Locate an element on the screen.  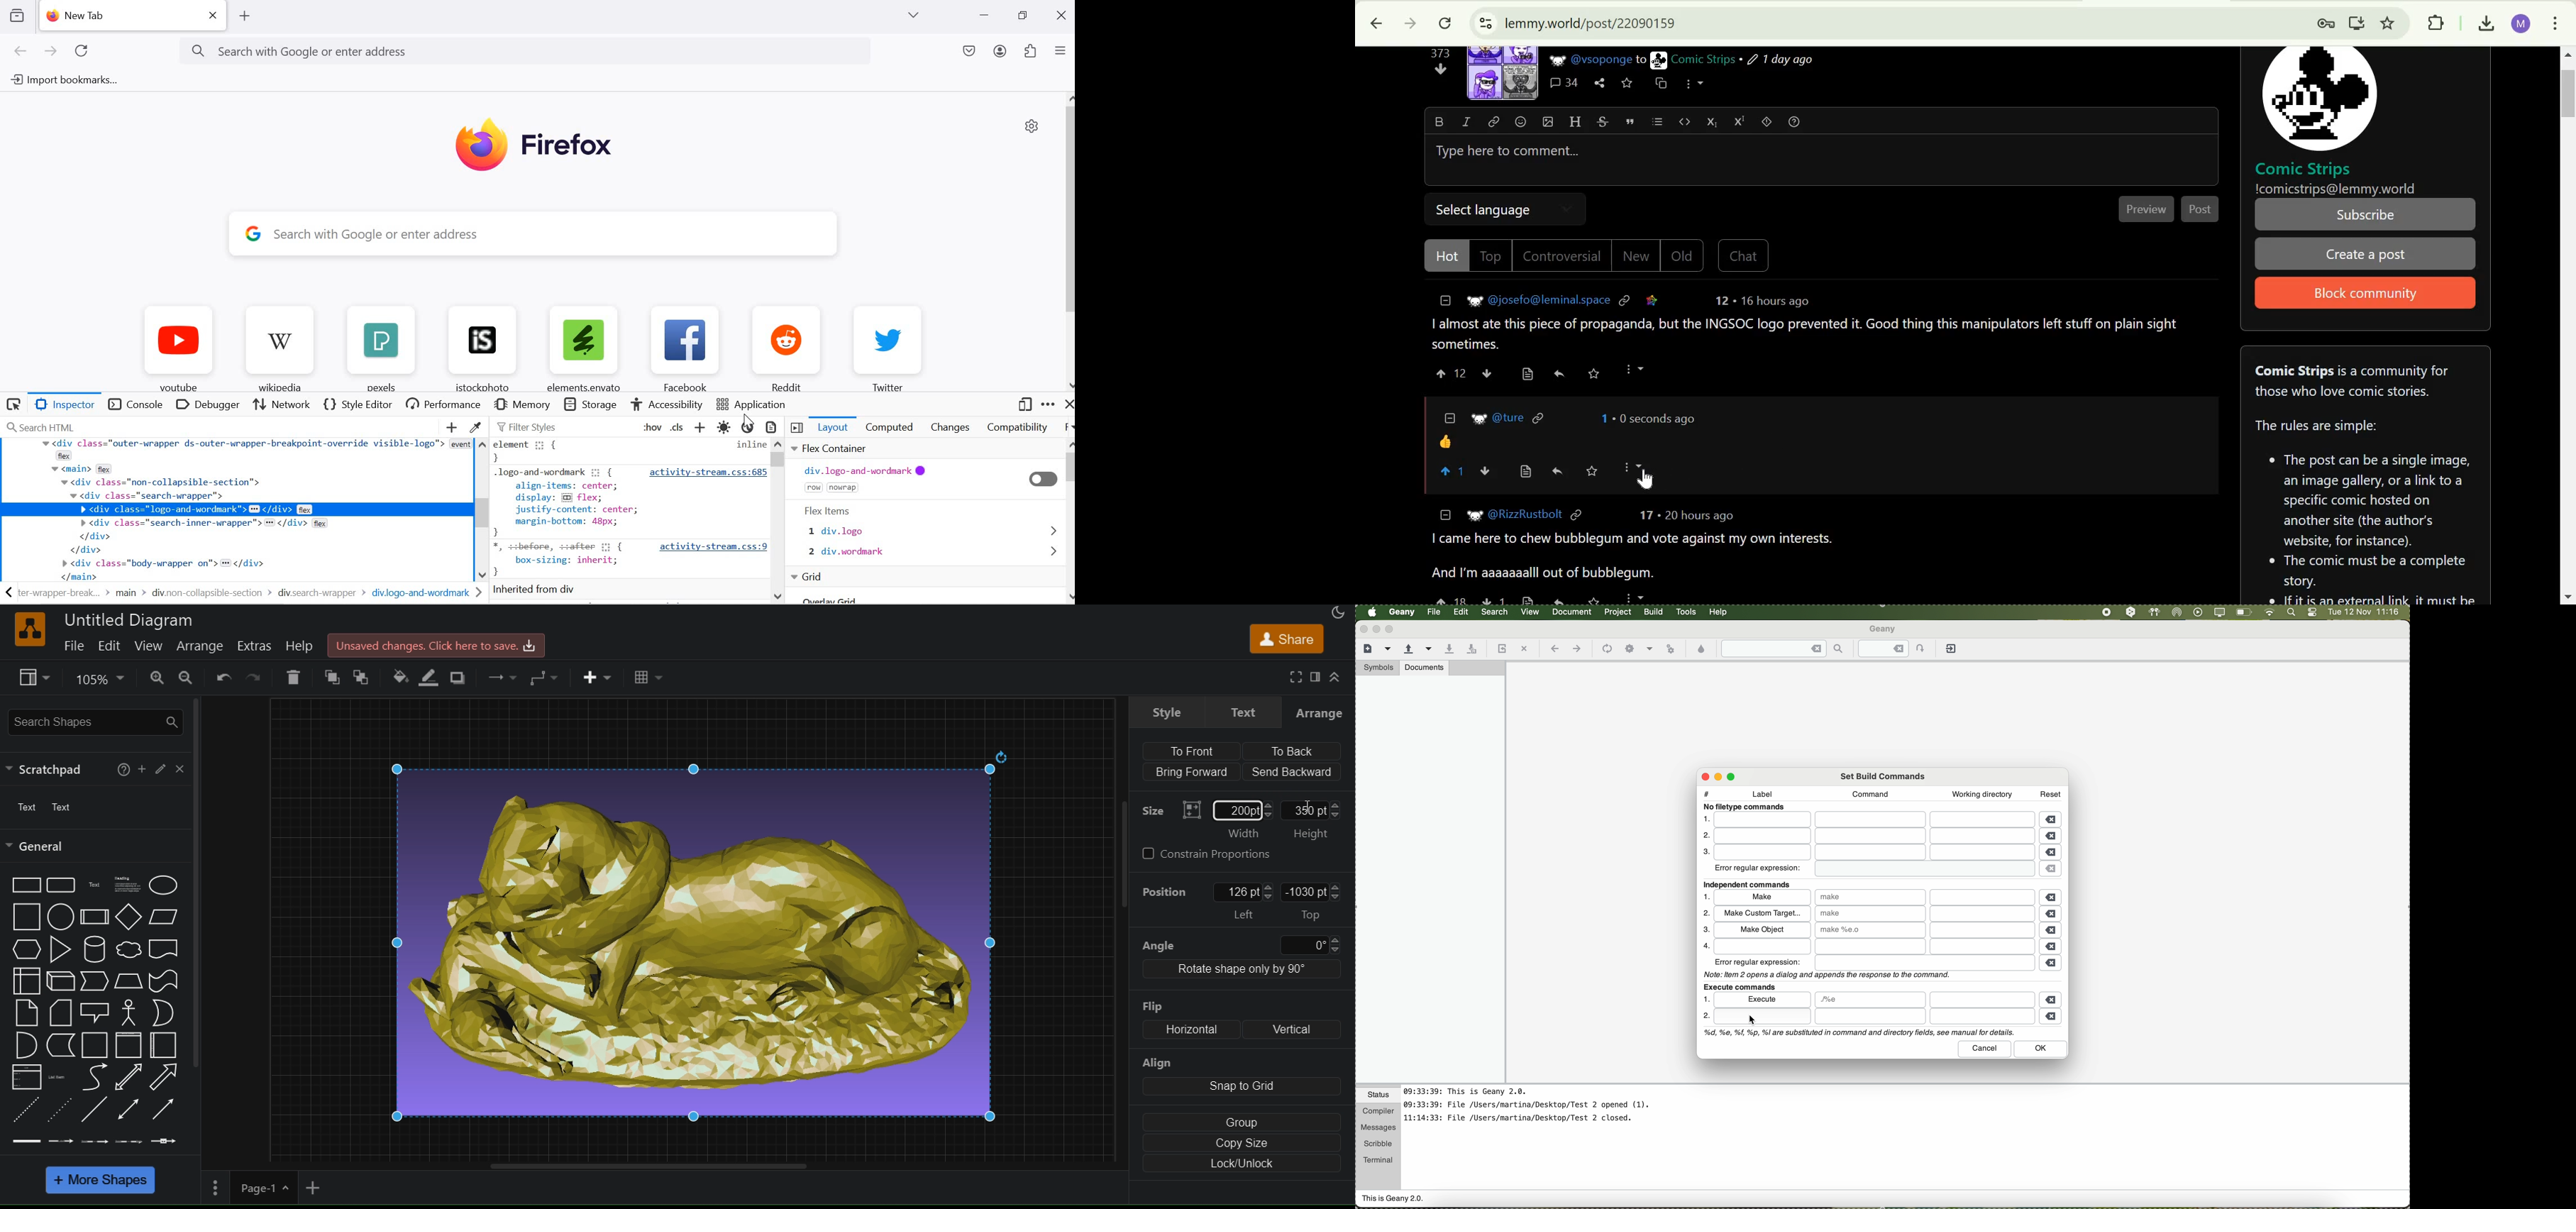
collapse is located at coordinates (1450, 417).